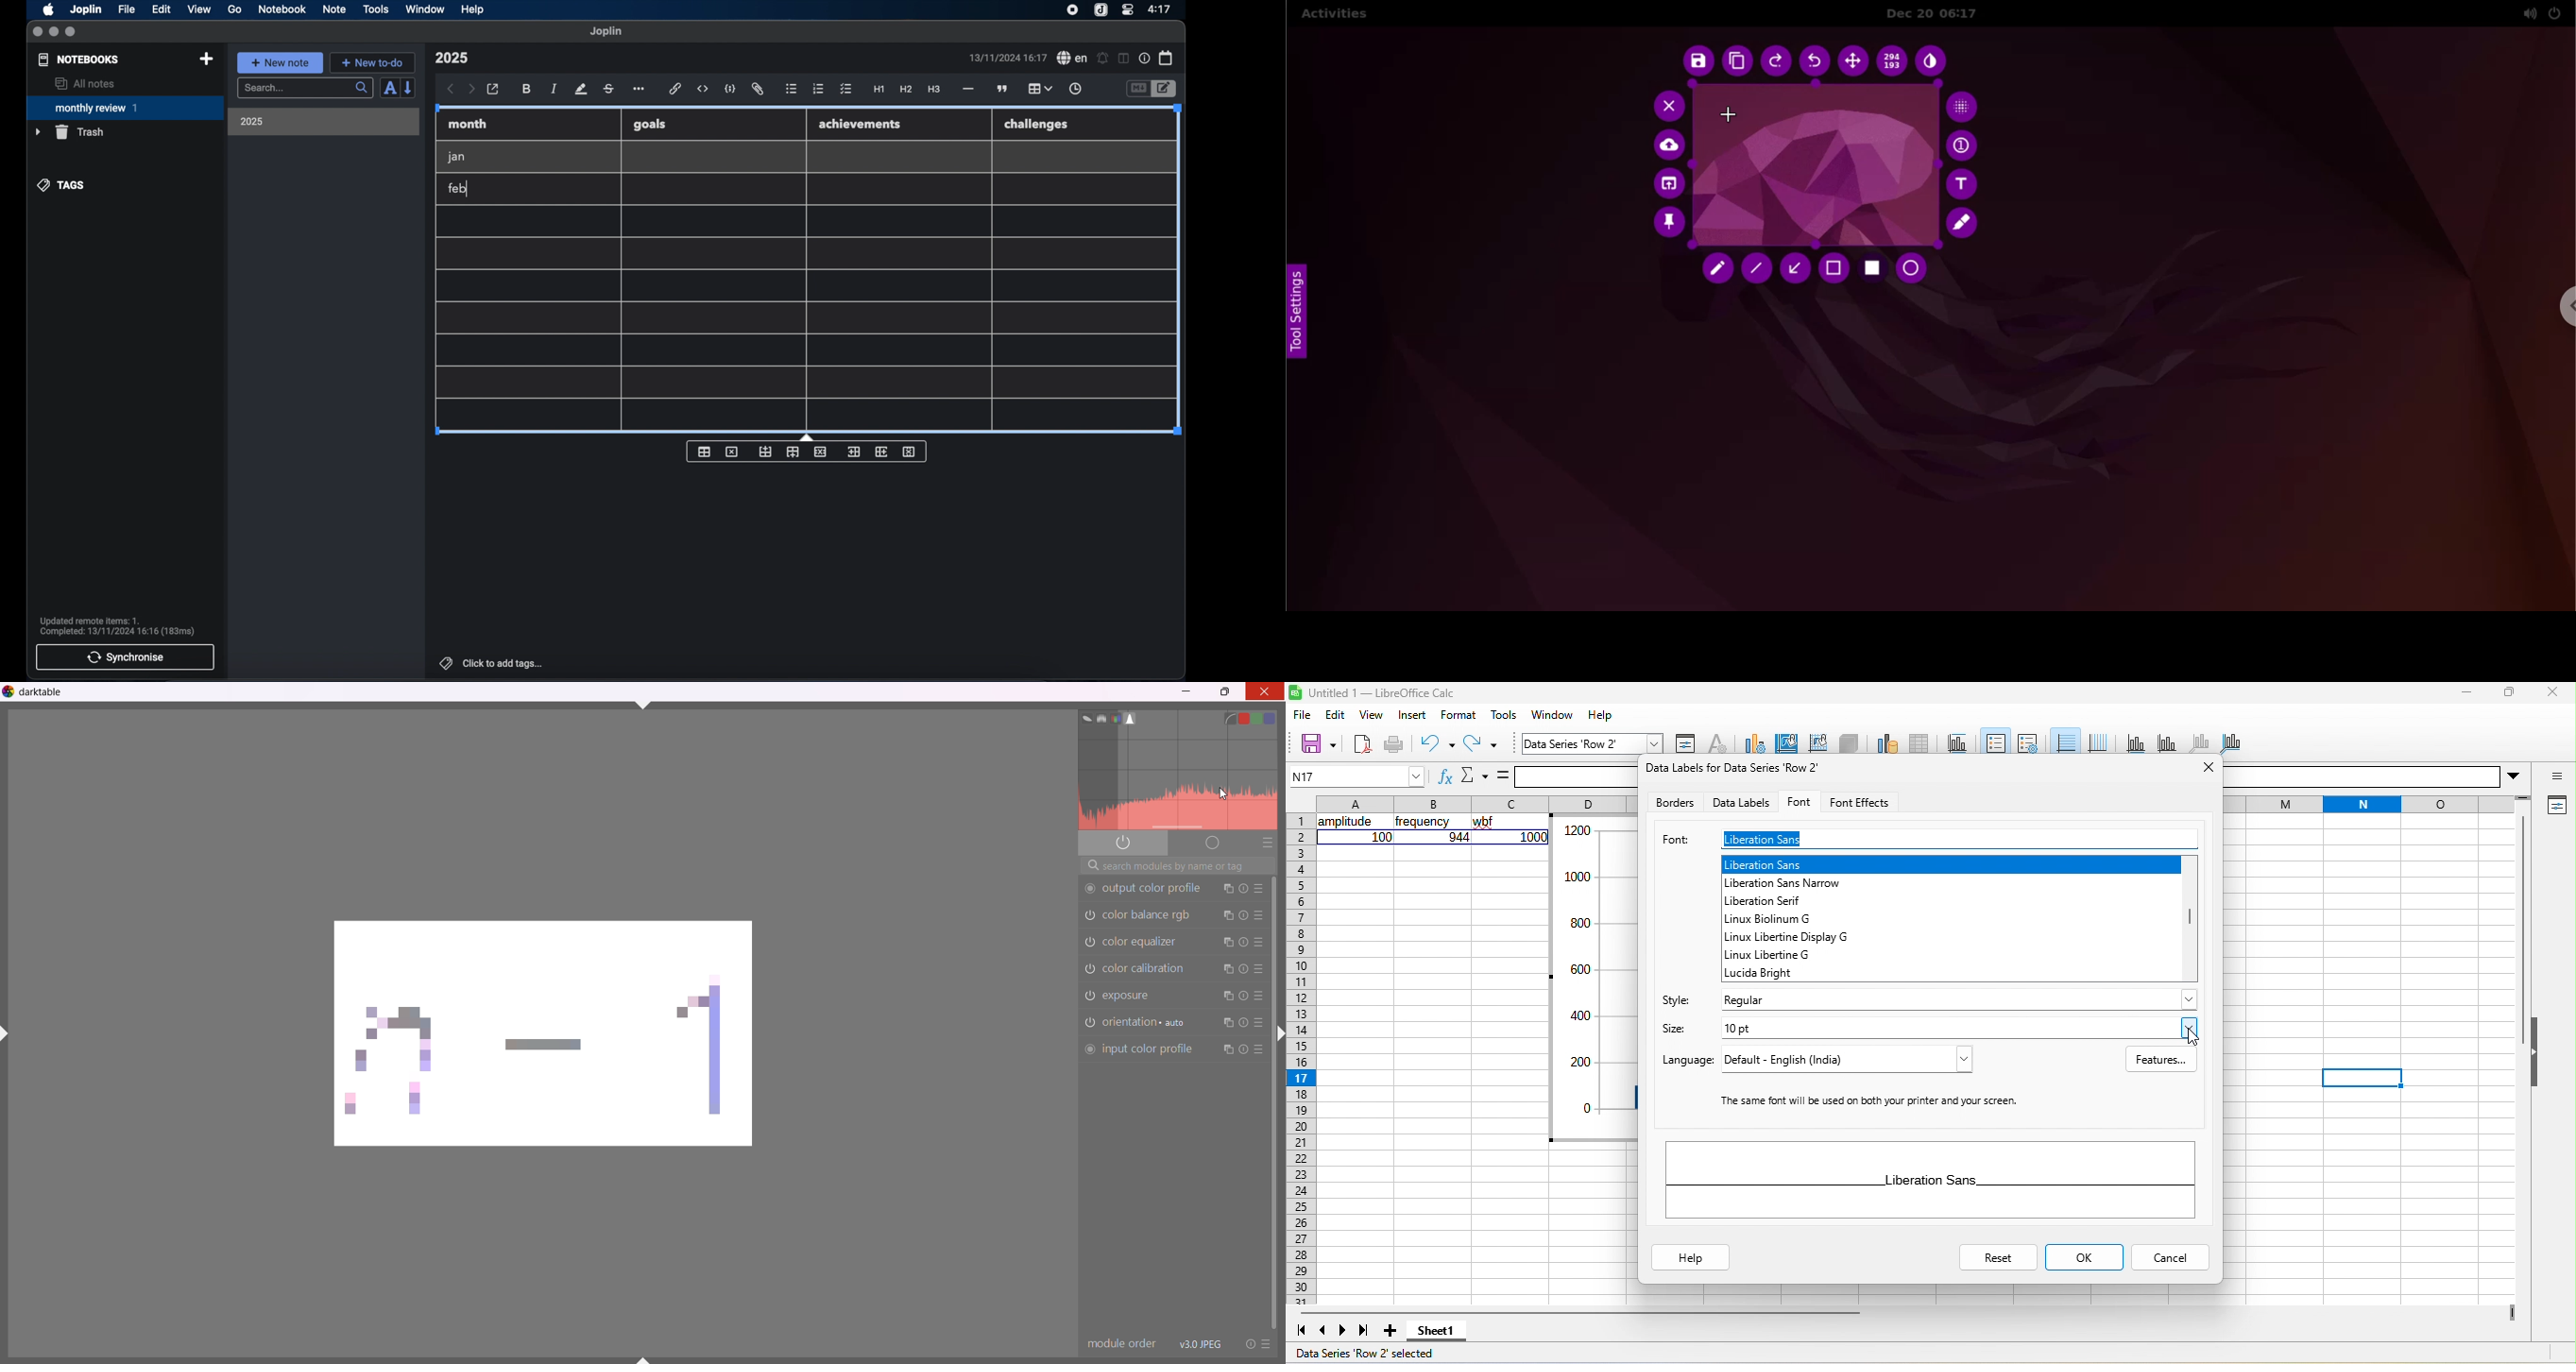 Image resolution: width=2576 pixels, height=1372 pixels. Describe the element at coordinates (1138, 997) in the screenshot. I see `exposure` at that location.